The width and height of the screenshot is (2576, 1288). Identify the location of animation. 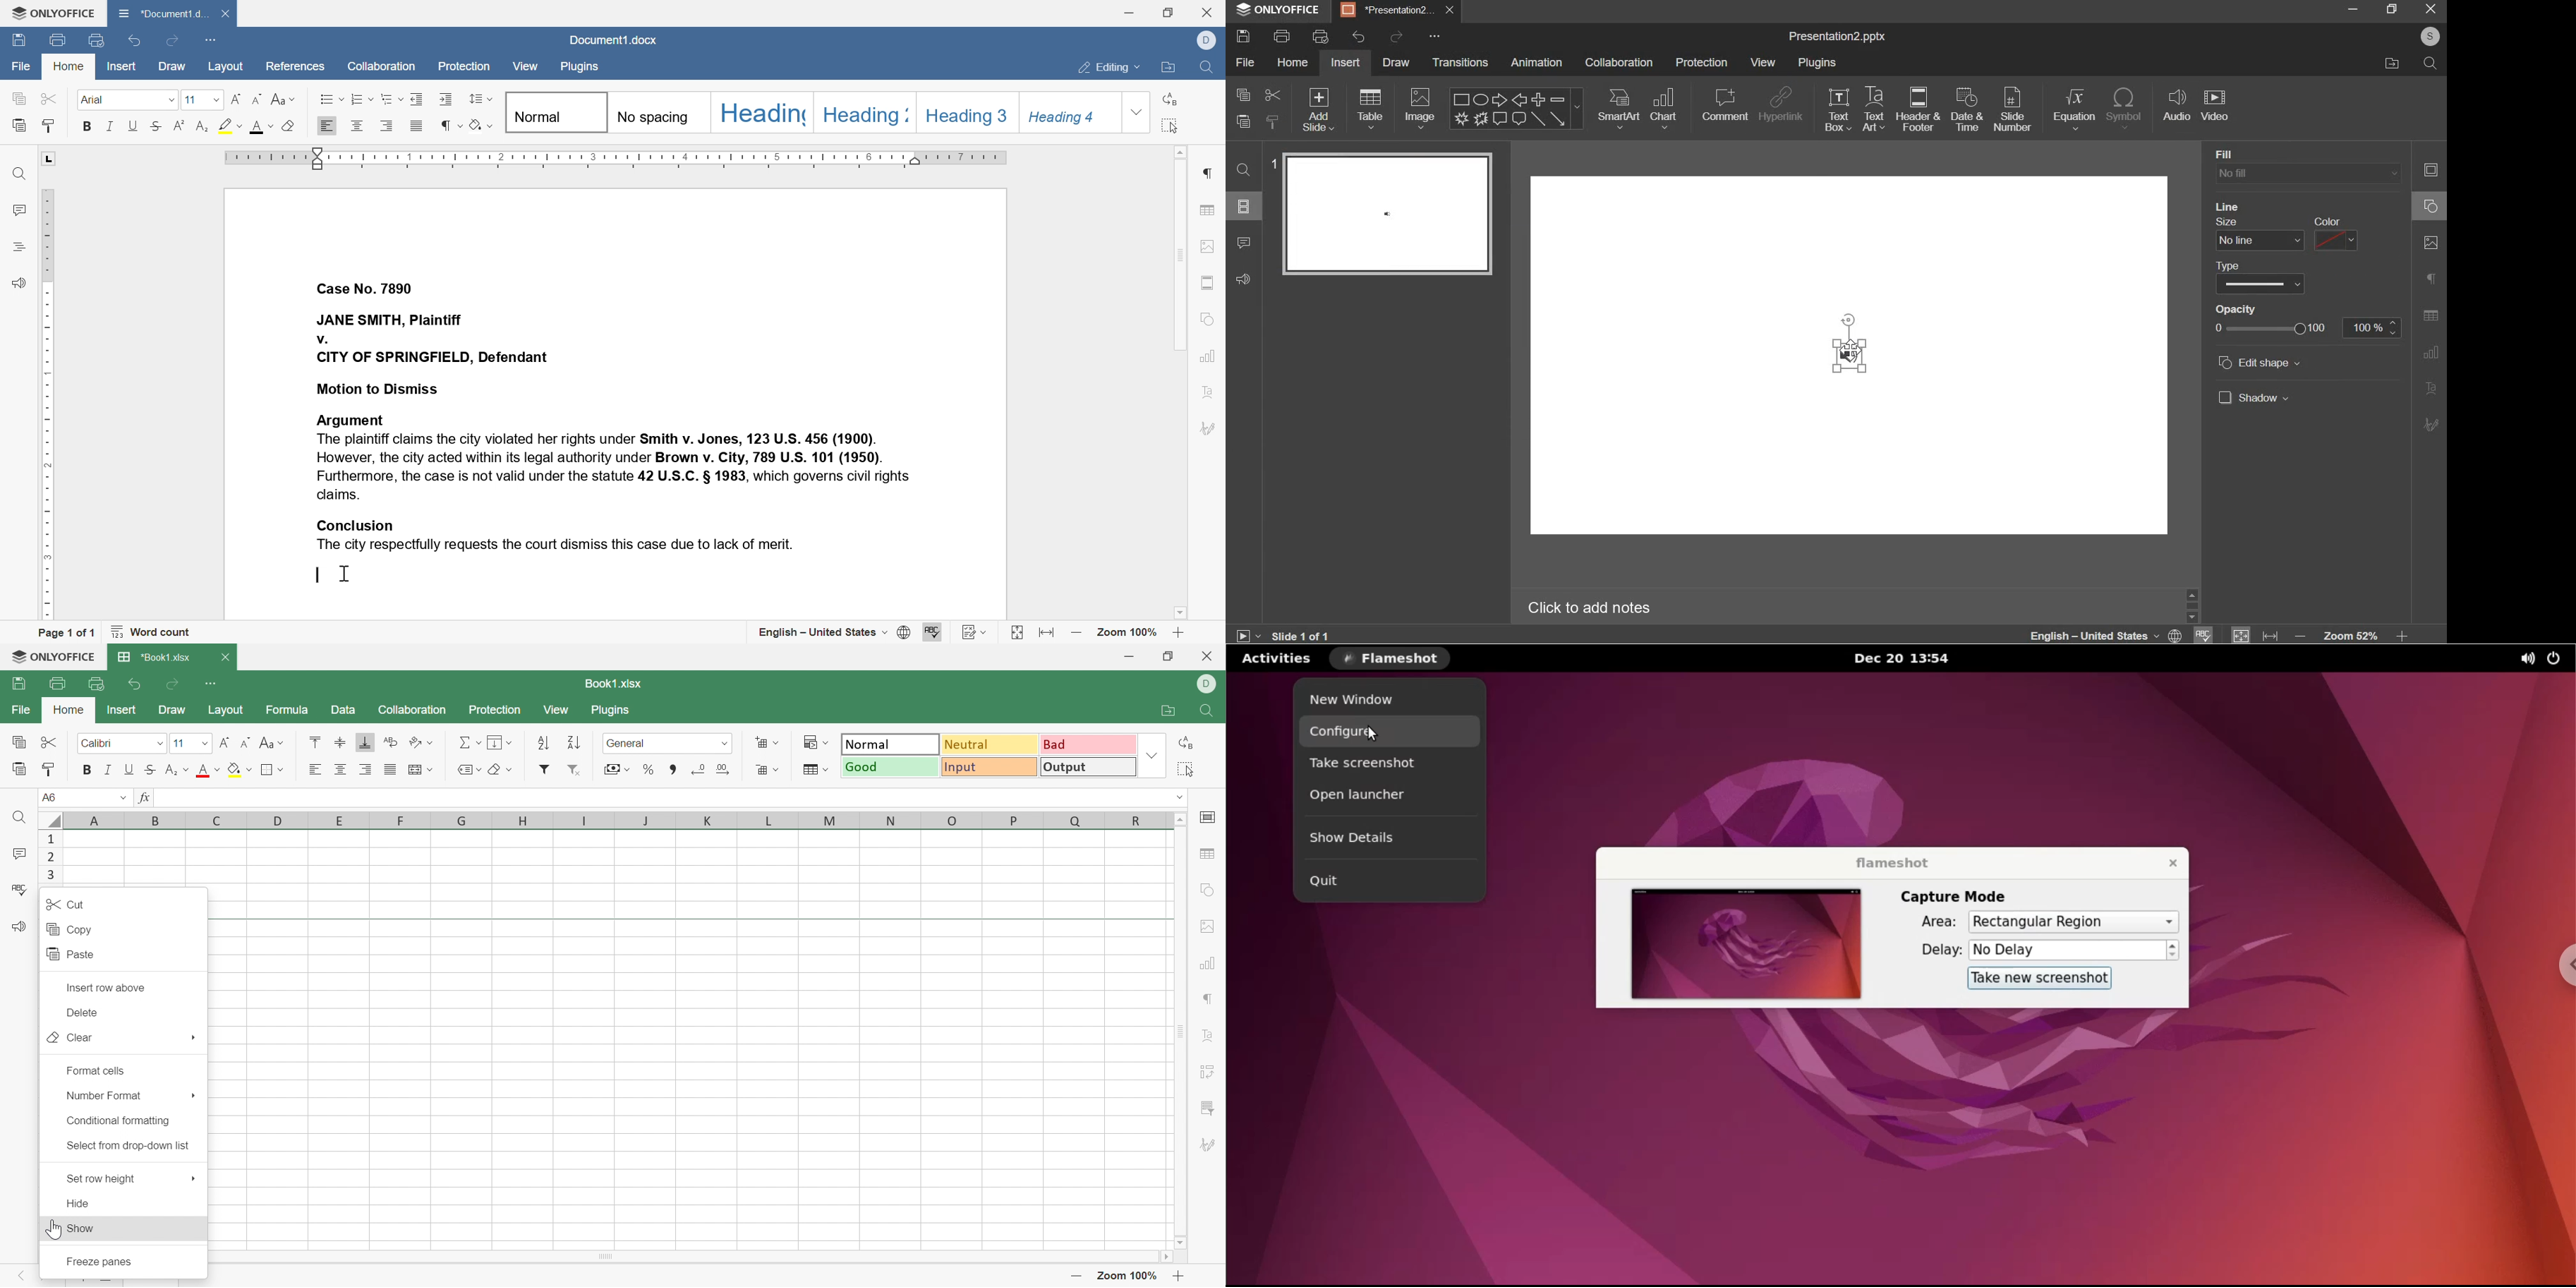
(1536, 63).